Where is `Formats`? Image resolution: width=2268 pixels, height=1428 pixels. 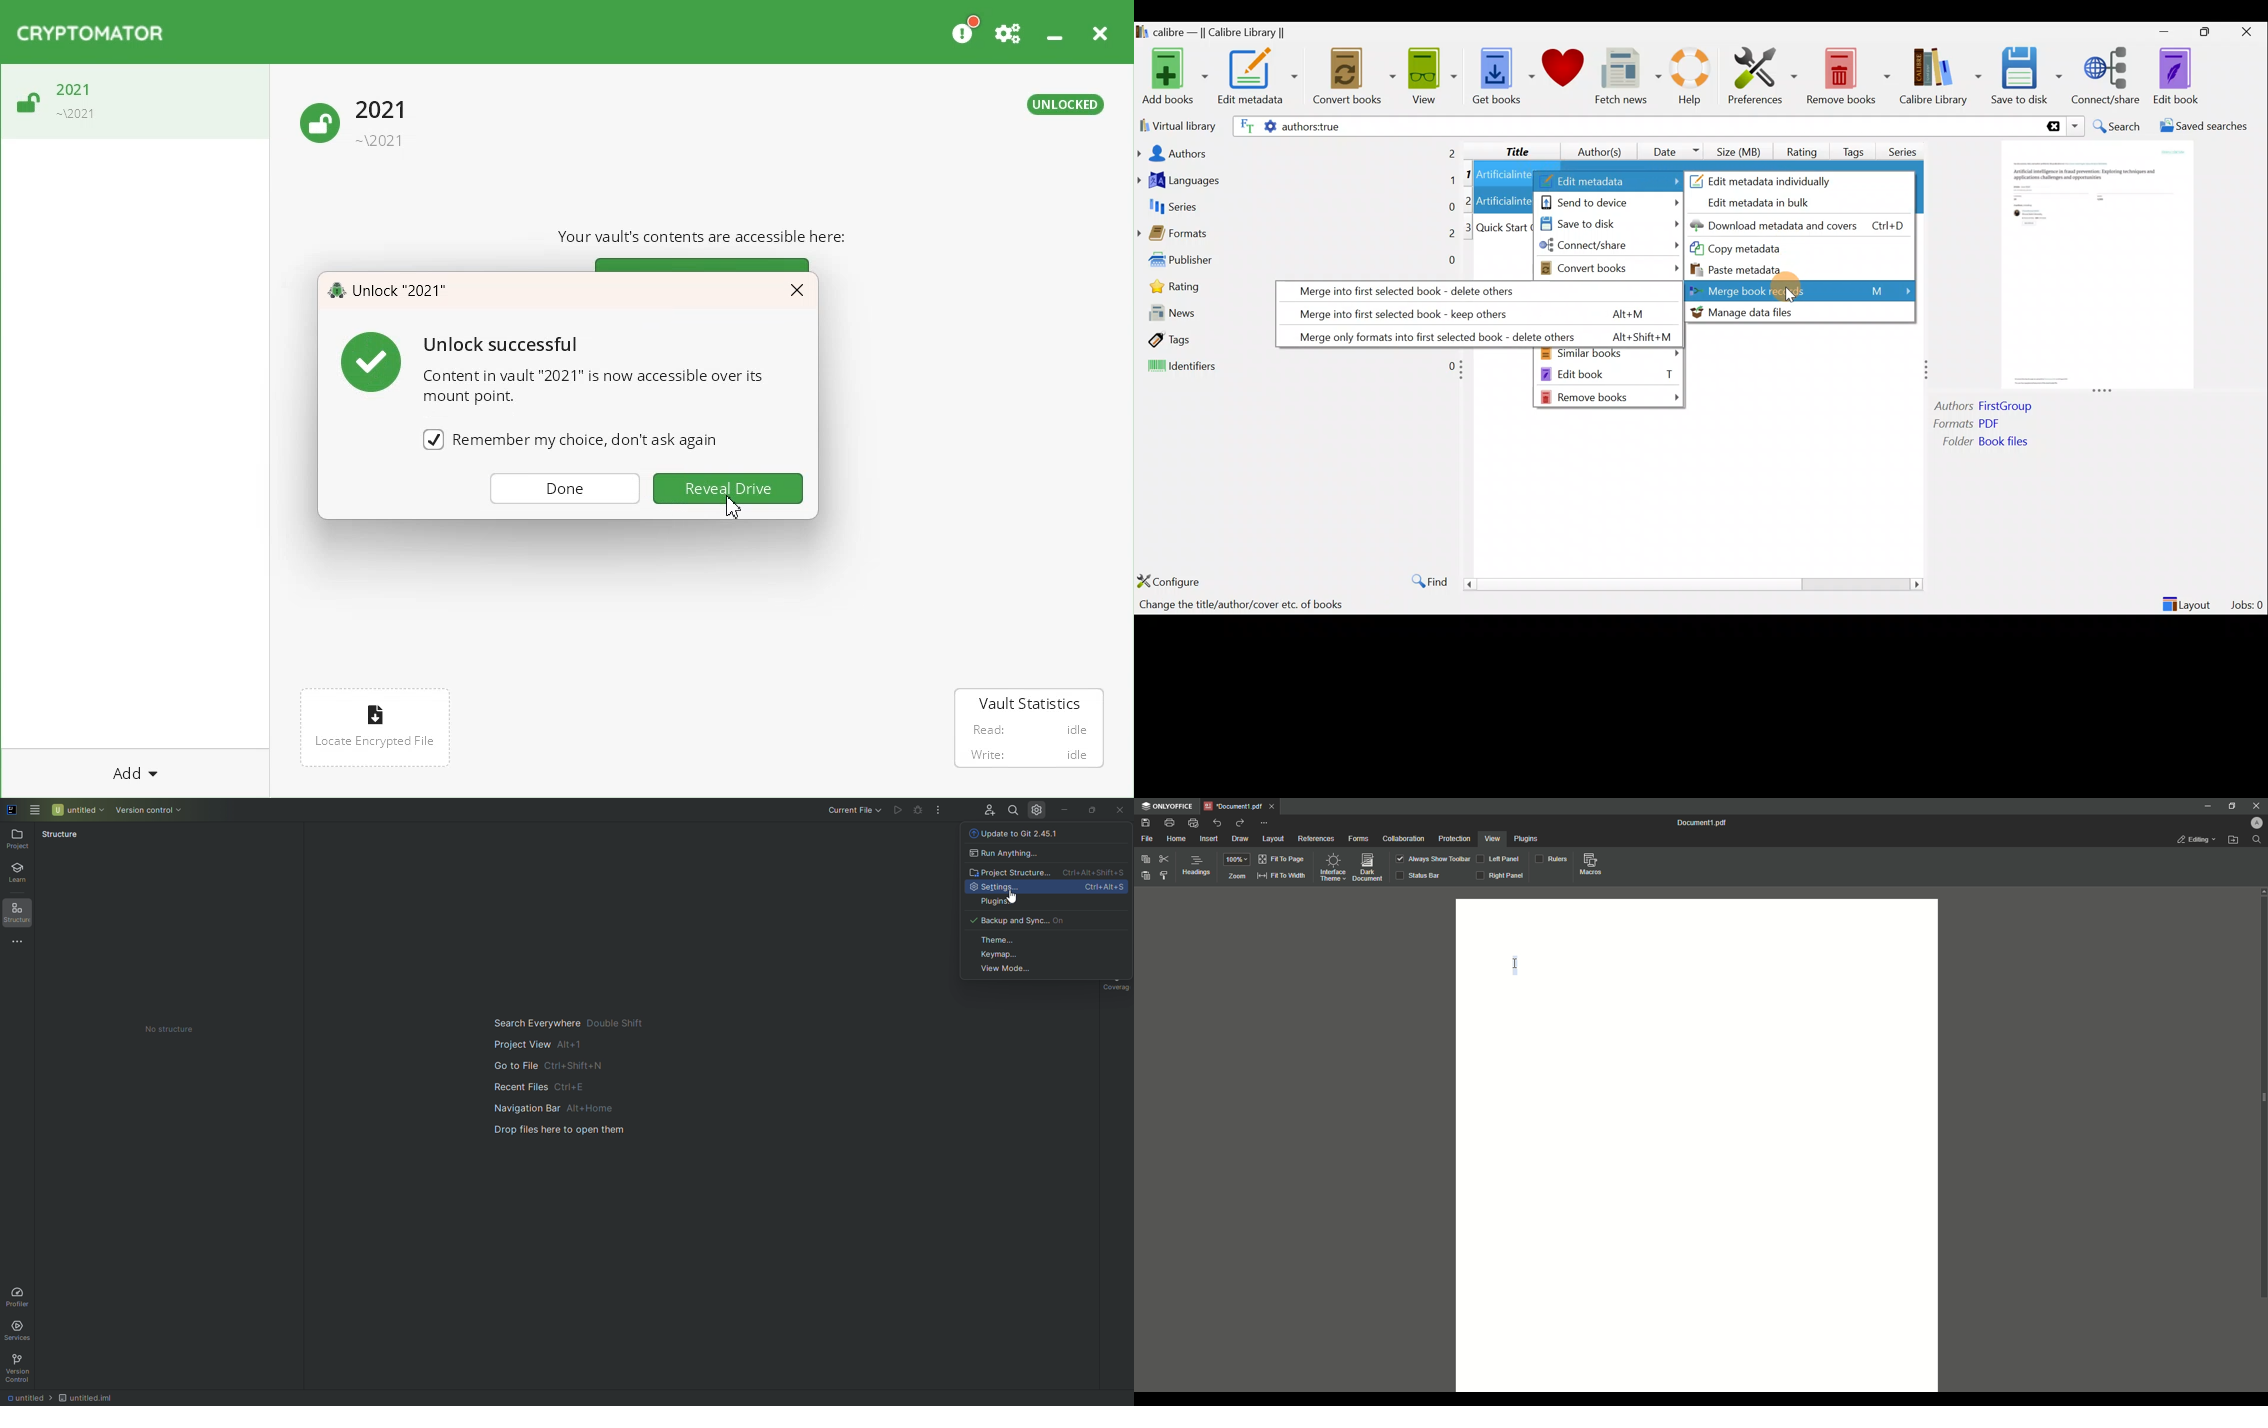
Formats is located at coordinates (1296, 237).